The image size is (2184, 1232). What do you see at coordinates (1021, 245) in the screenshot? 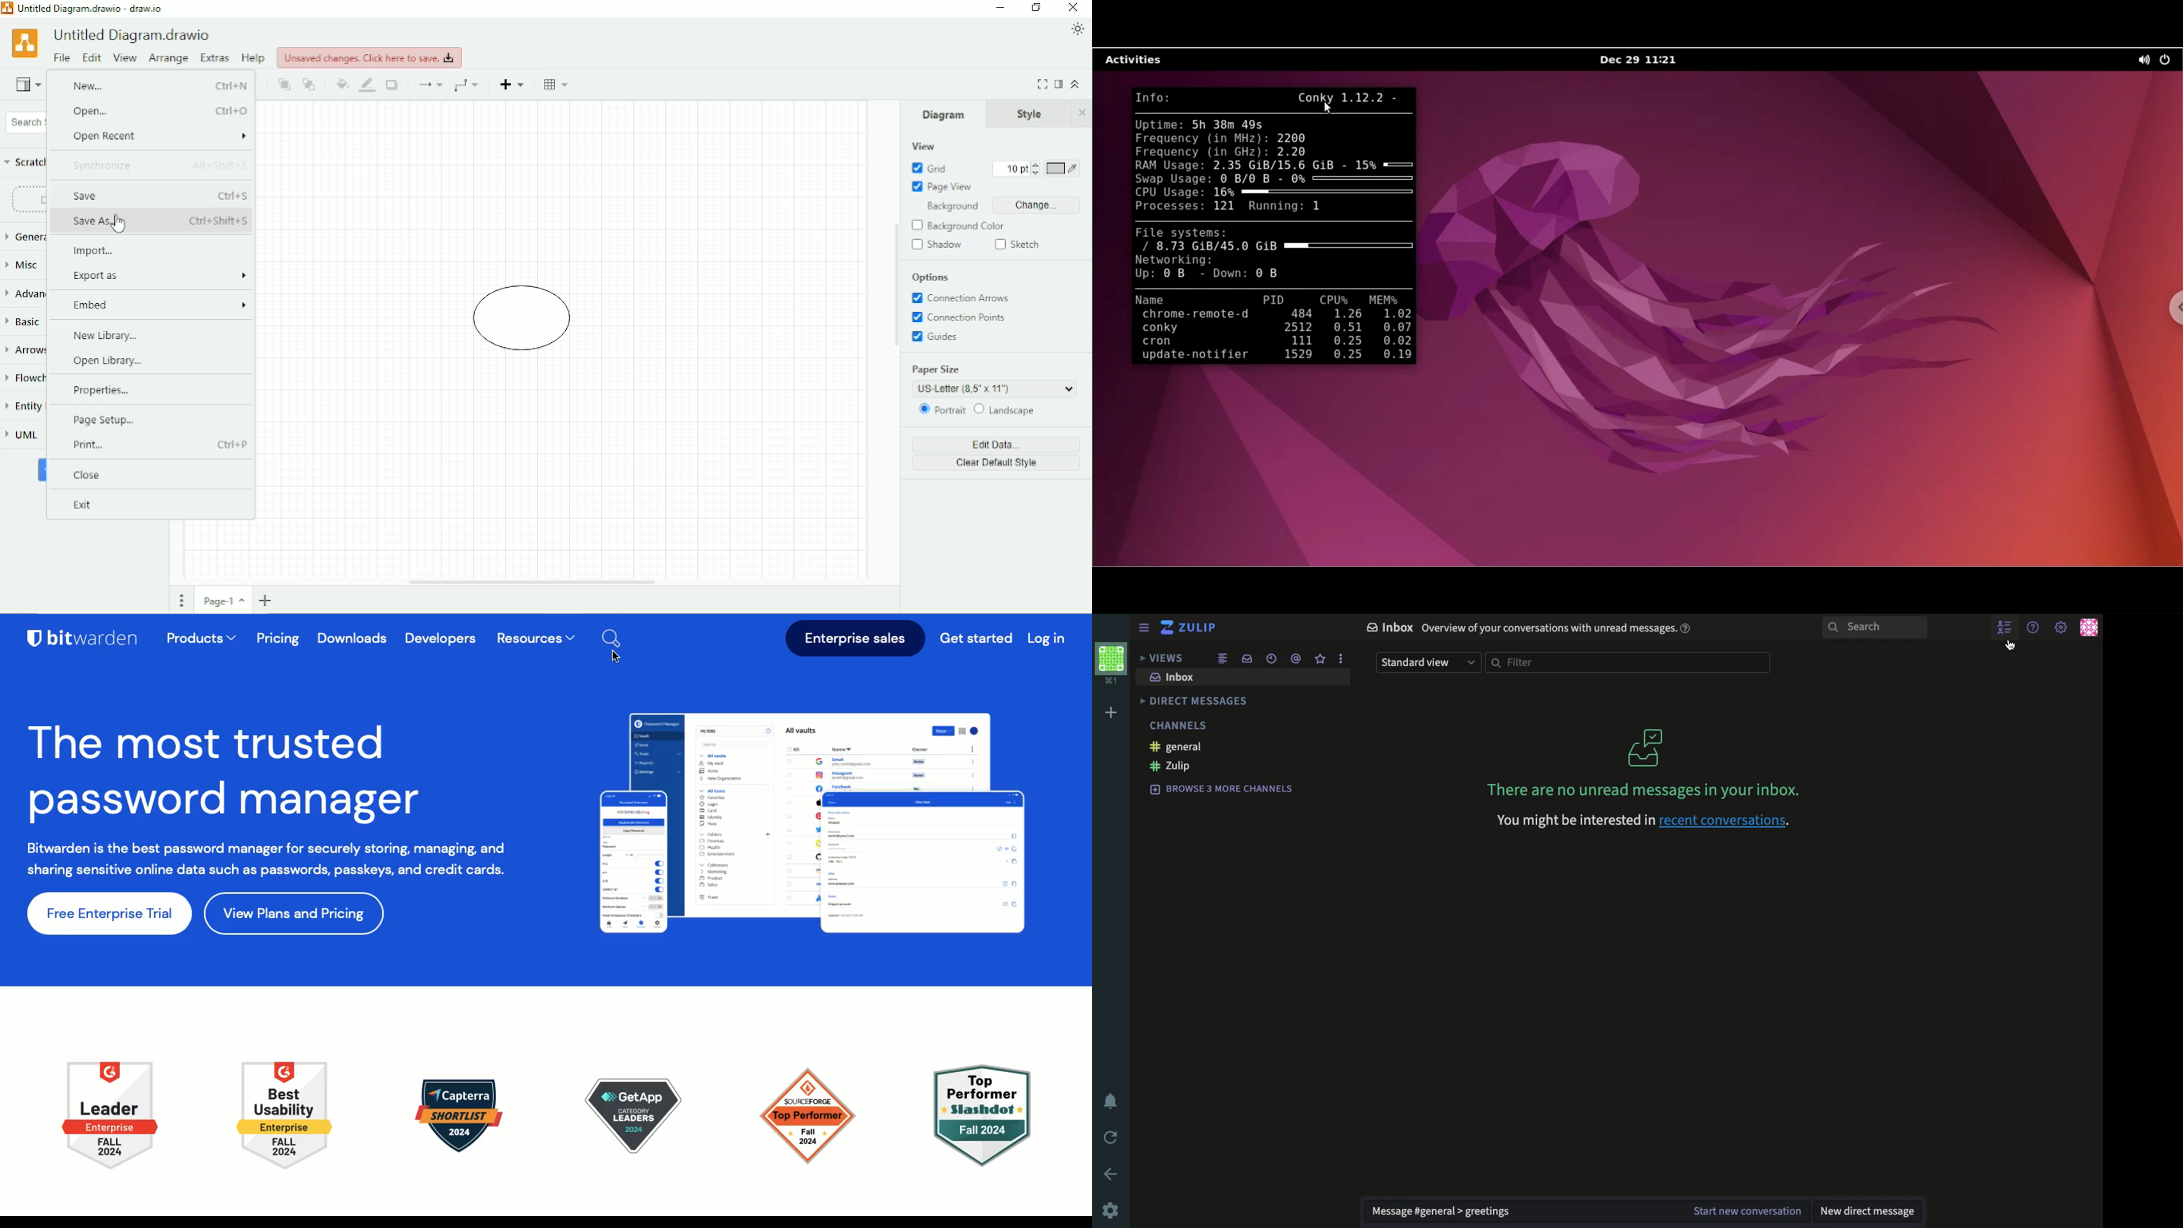
I see `Sketch` at bounding box center [1021, 245].